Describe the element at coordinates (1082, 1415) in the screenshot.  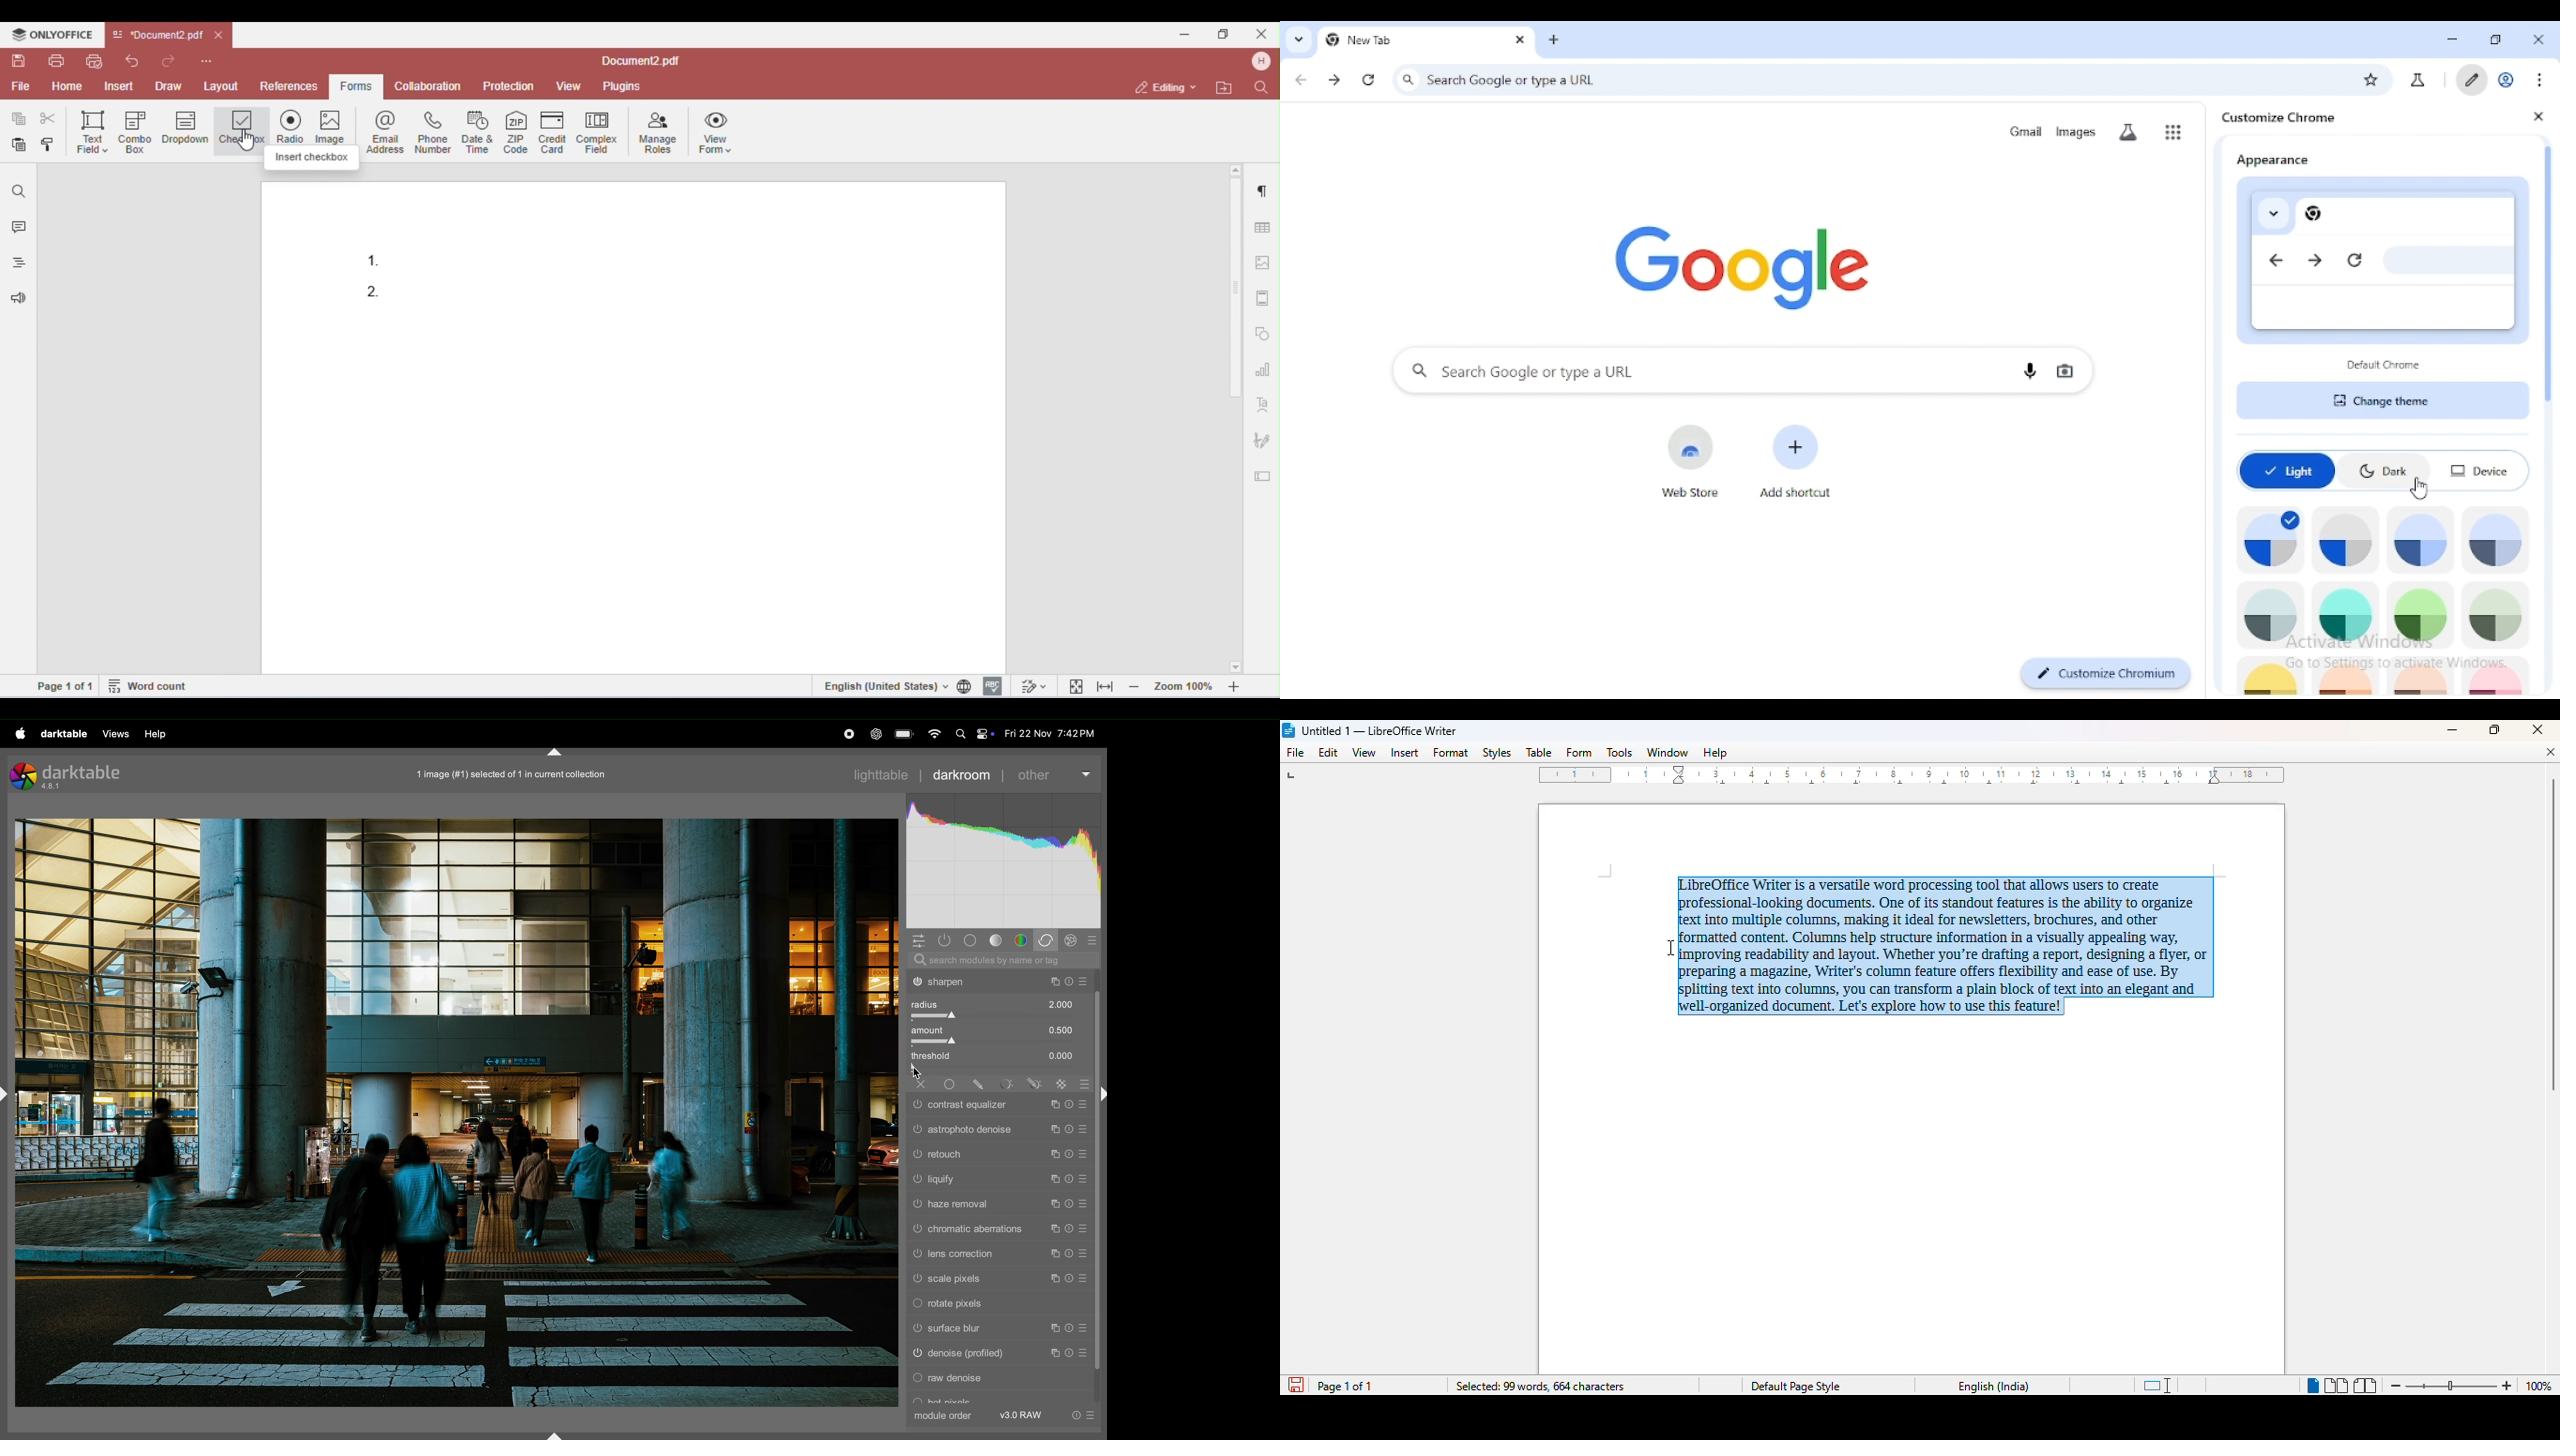
I see `info` at that location.